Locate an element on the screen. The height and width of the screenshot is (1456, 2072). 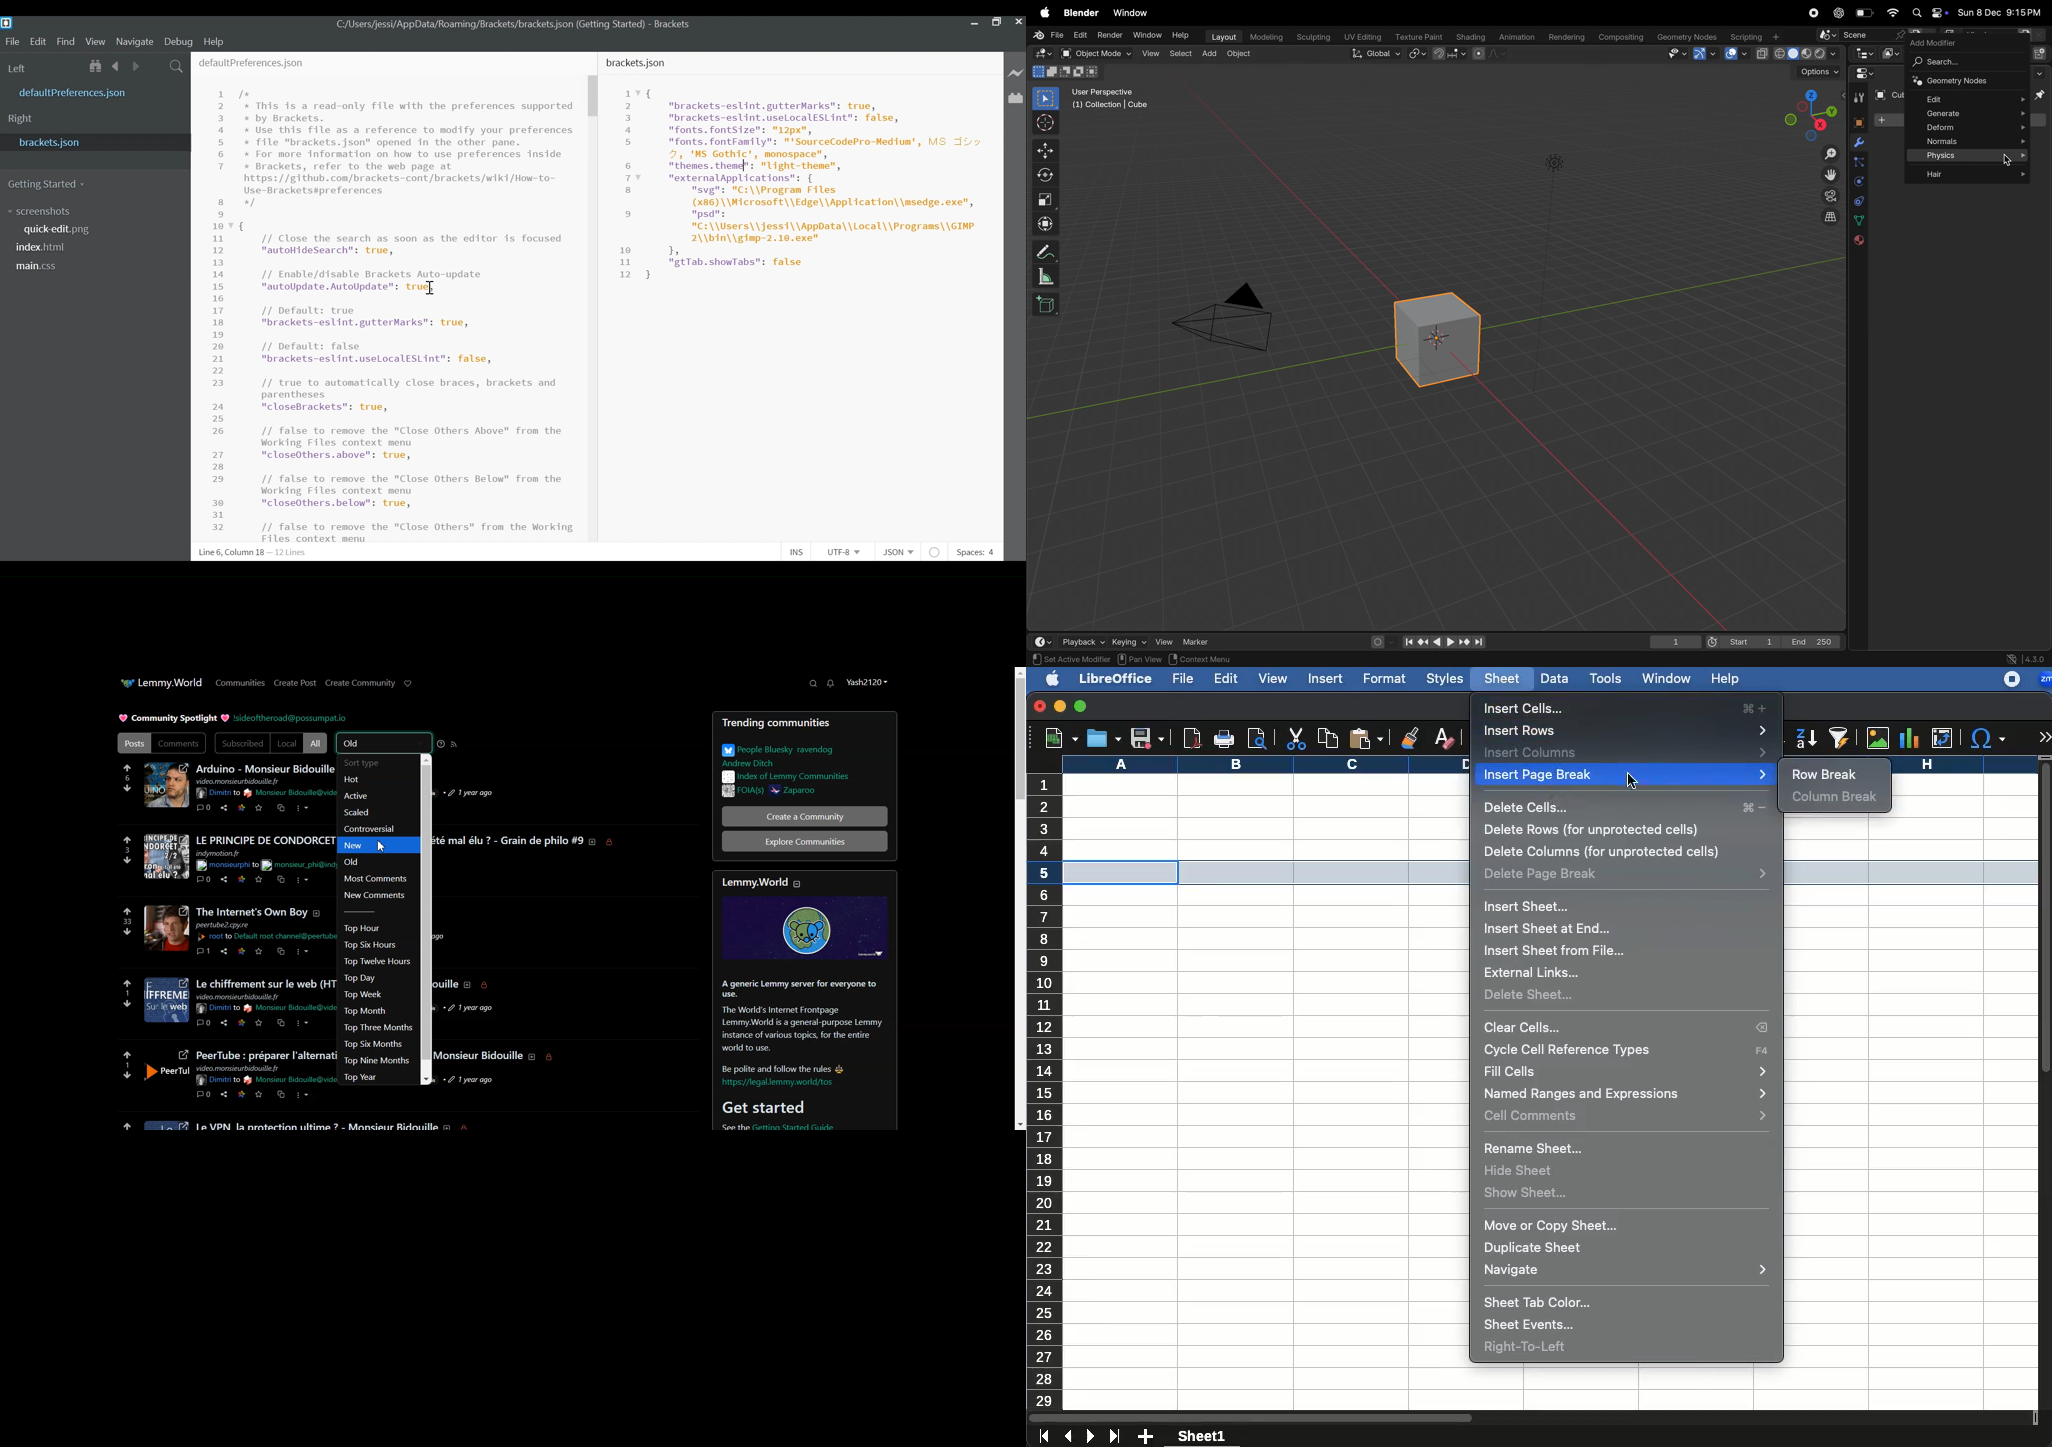
maker is located at coordinates (1200, 641).